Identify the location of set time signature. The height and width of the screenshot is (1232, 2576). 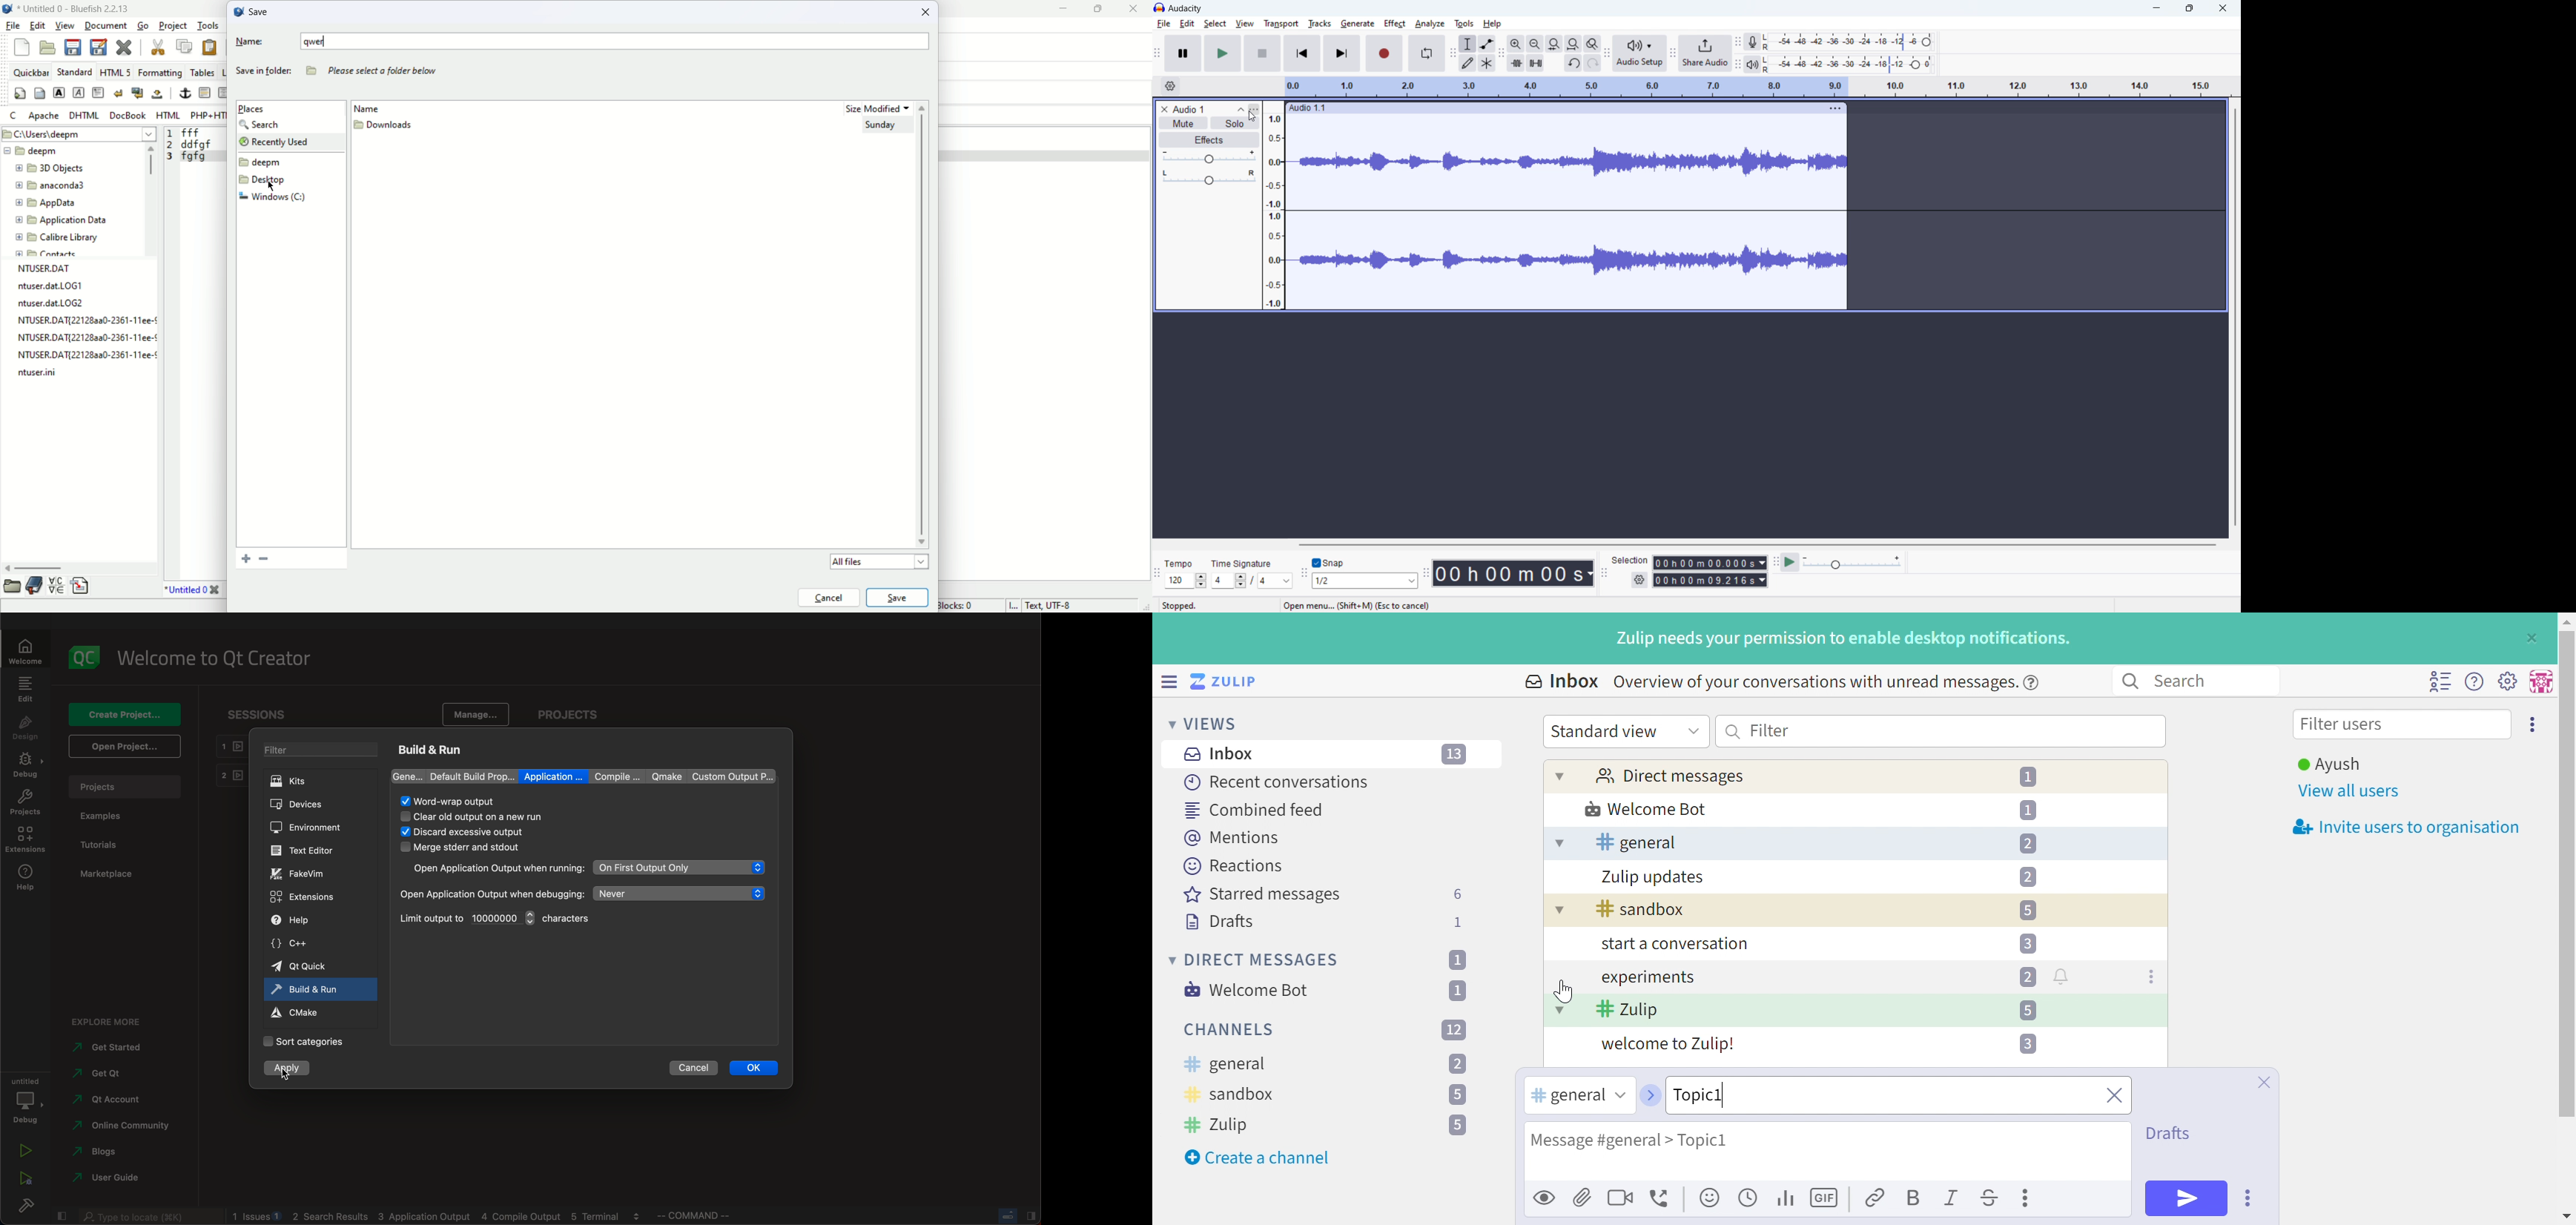
(1252, 581).